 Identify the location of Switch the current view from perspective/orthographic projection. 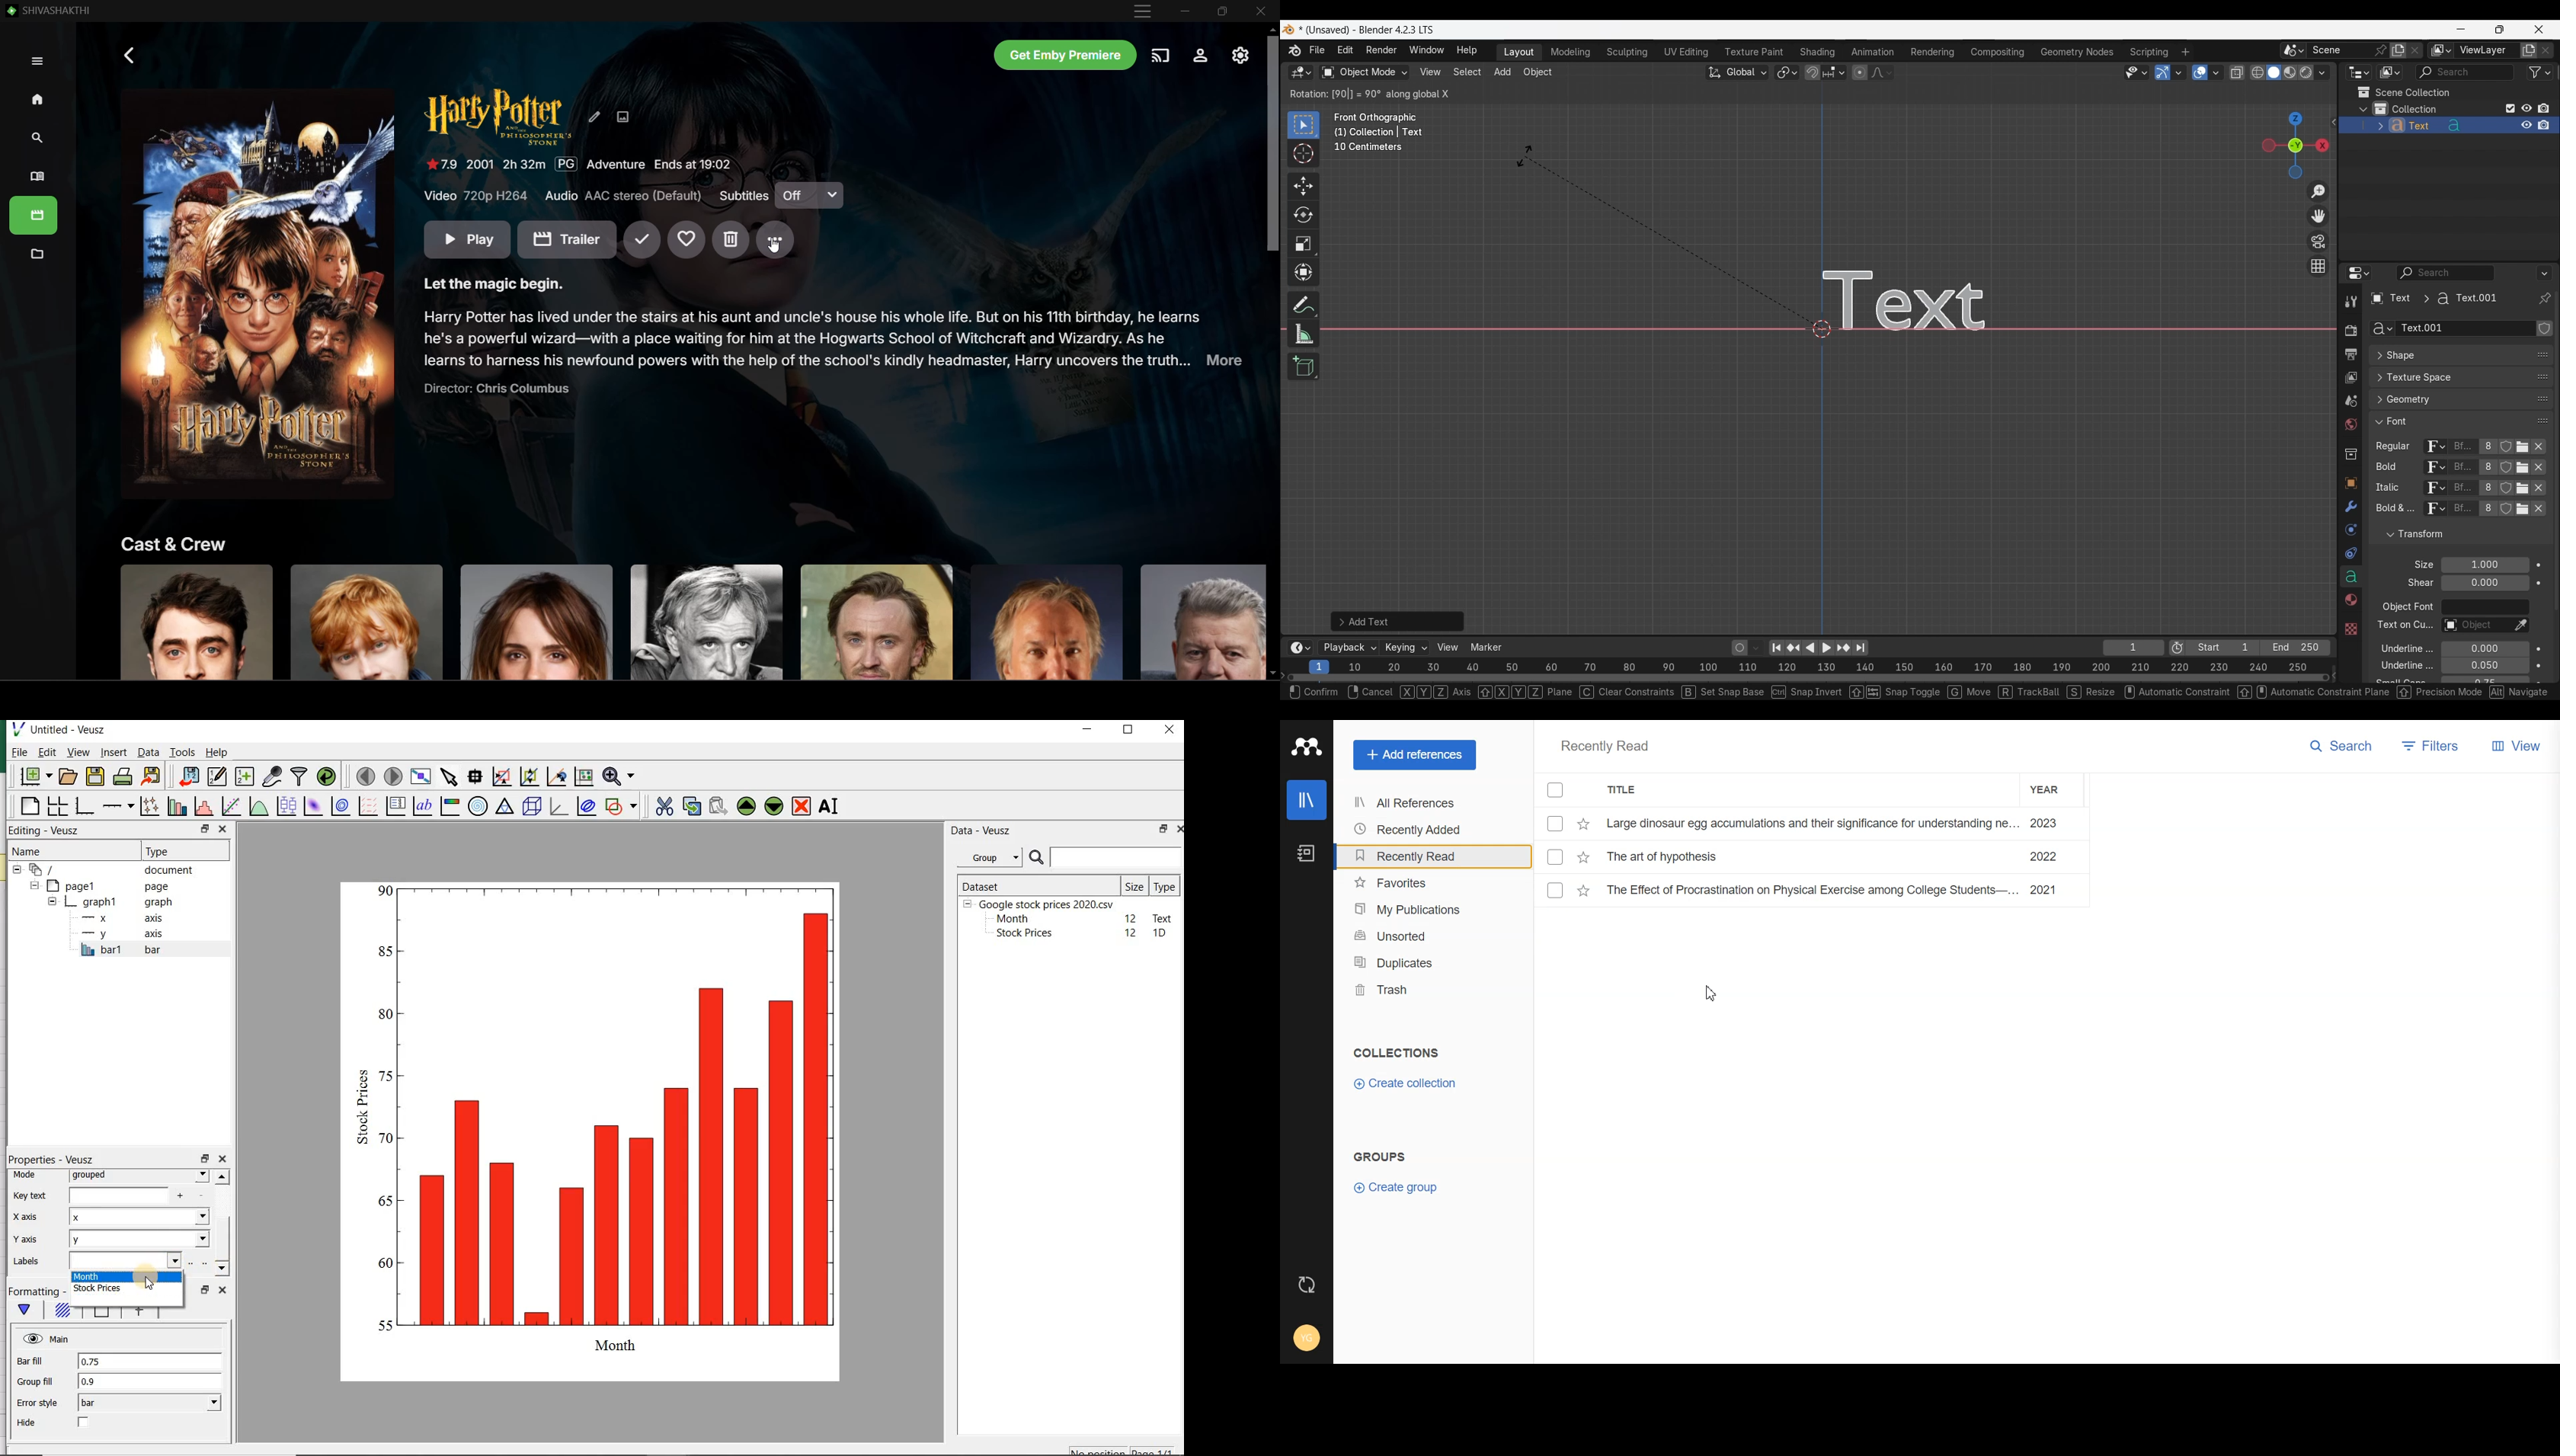
(2317, 265).